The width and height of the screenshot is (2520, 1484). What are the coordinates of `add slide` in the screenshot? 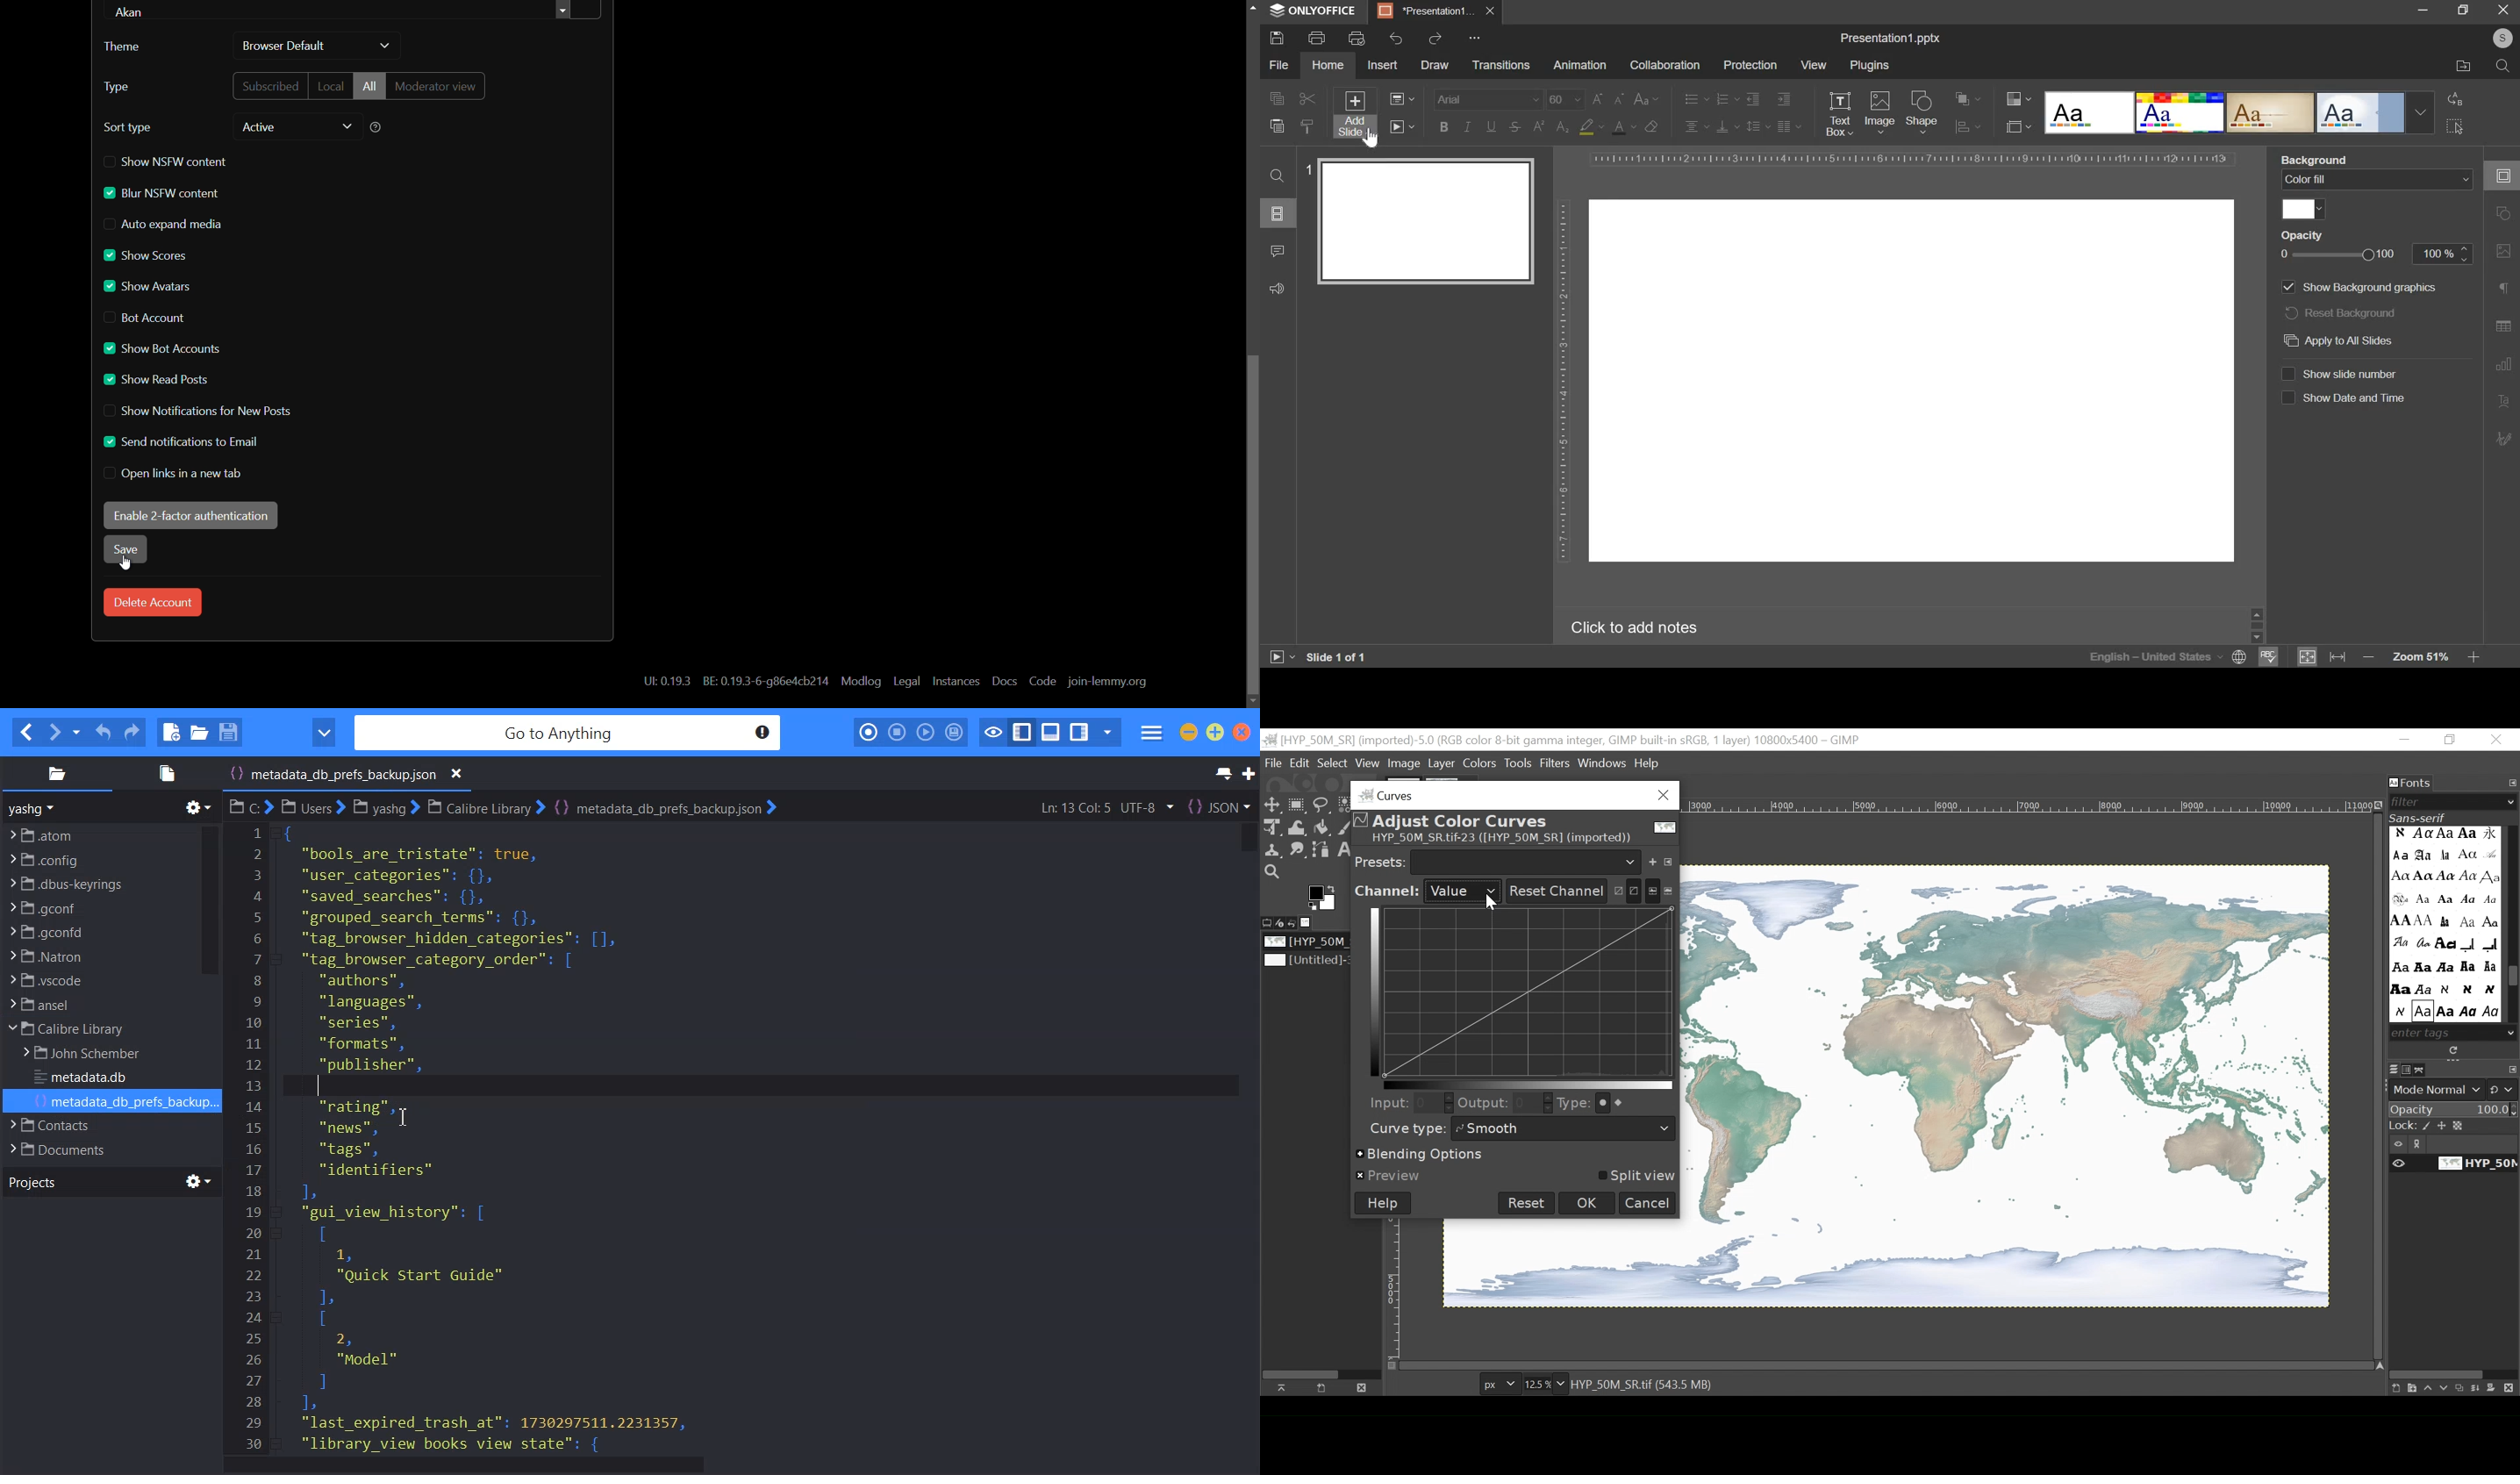 It's located at (1356, 114).